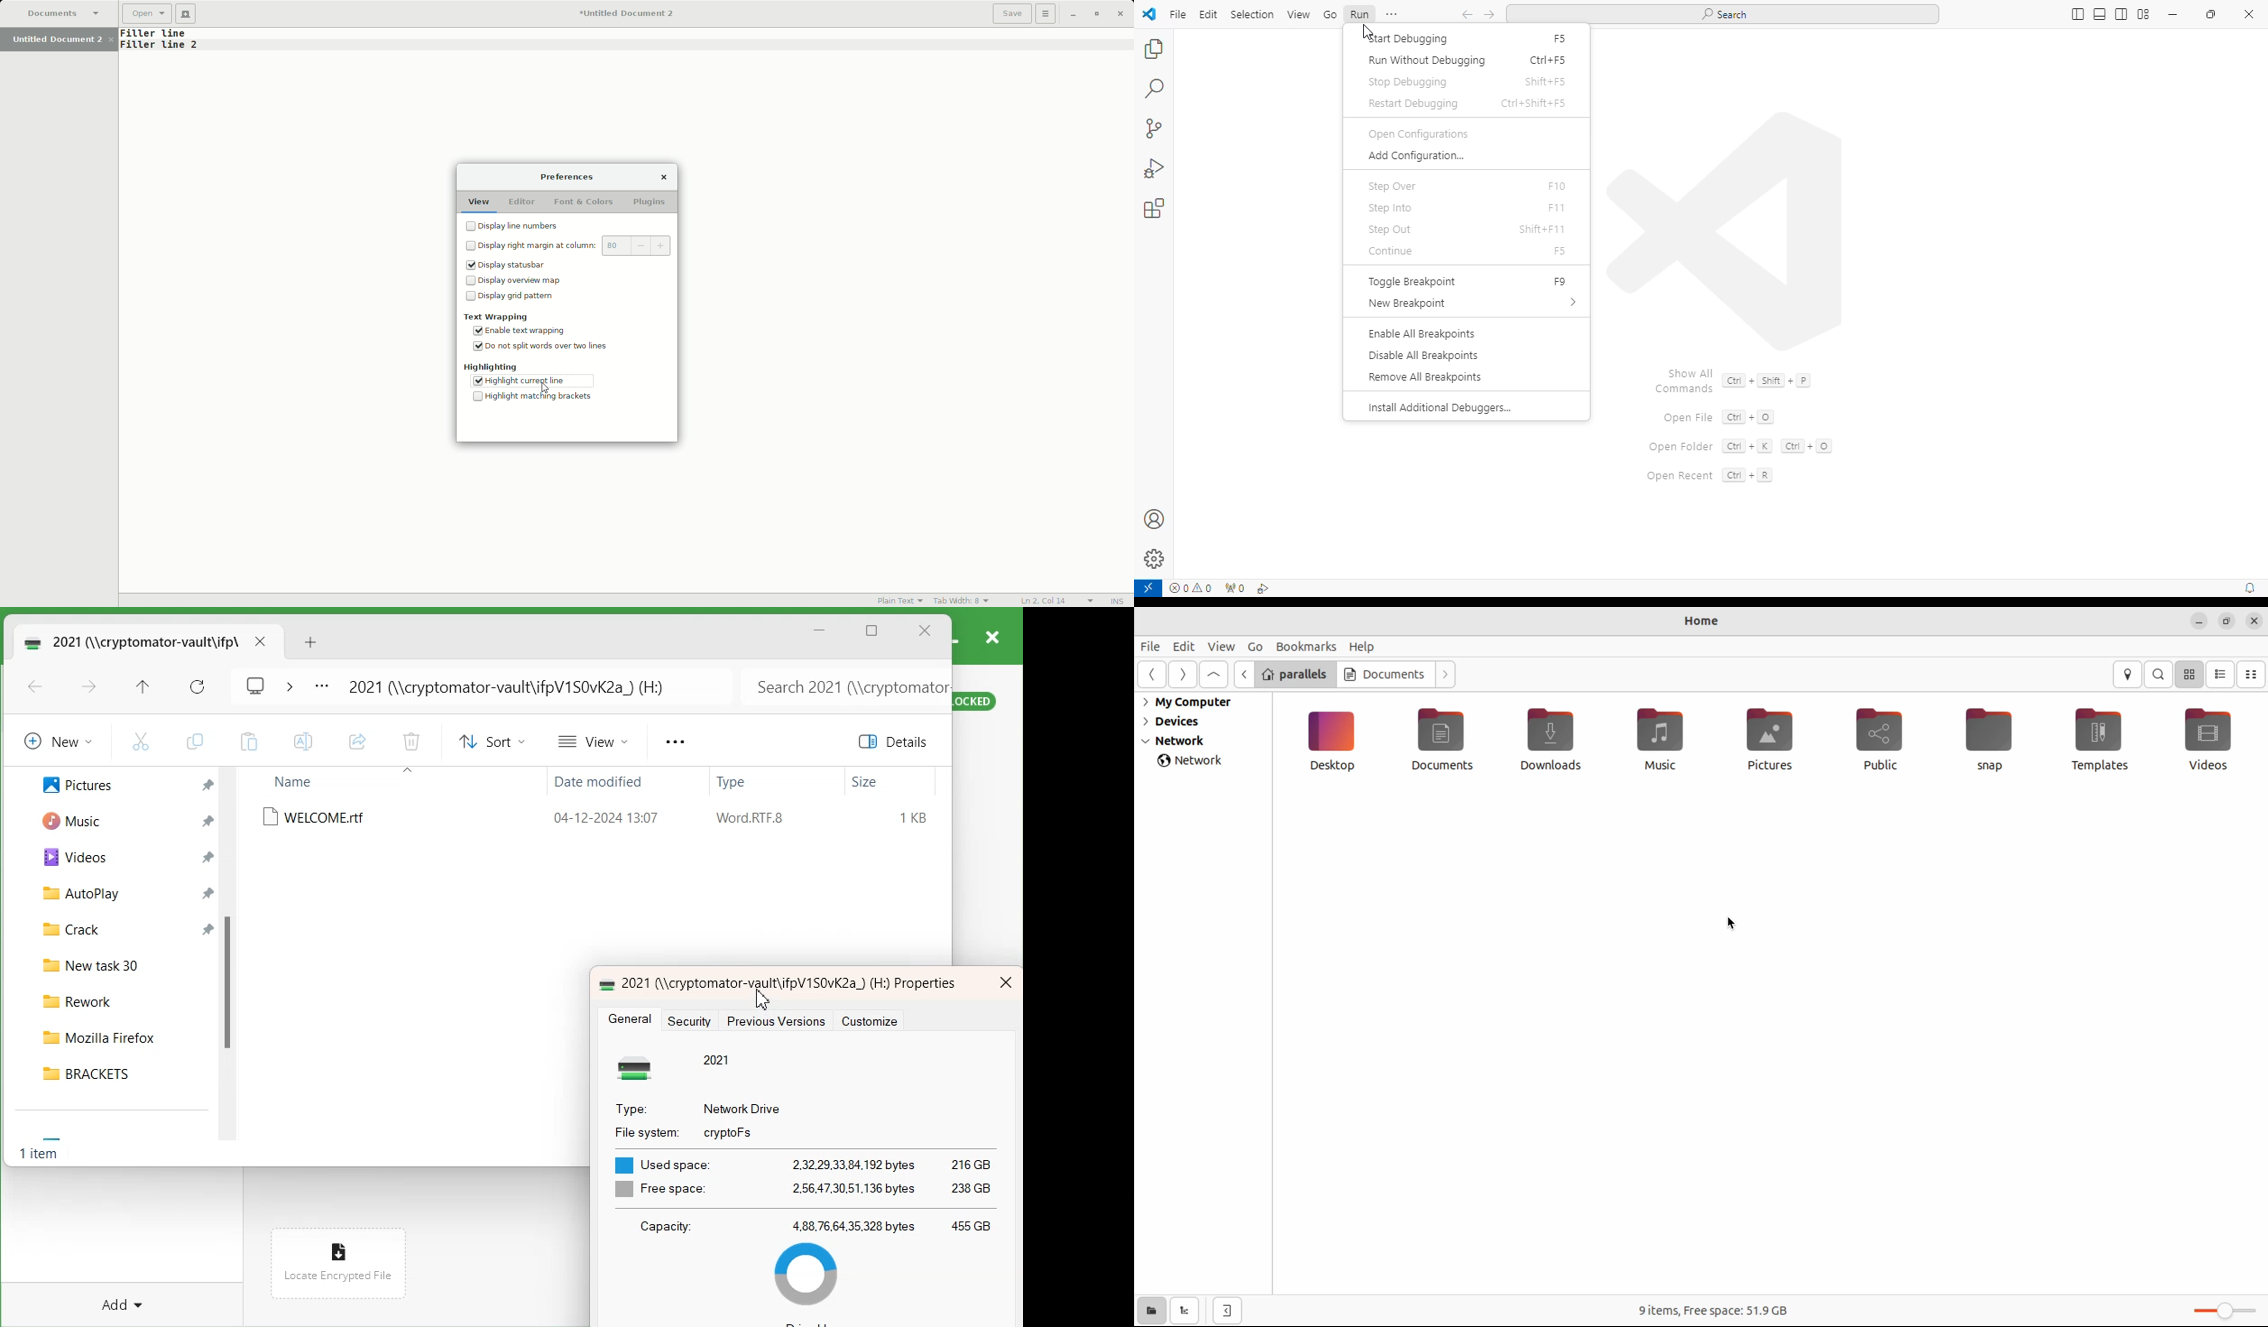  What do you see at coordinates (1747, 476) in the screenshot?
I see `Ctrl+R` at bounding box center [1747, 476].